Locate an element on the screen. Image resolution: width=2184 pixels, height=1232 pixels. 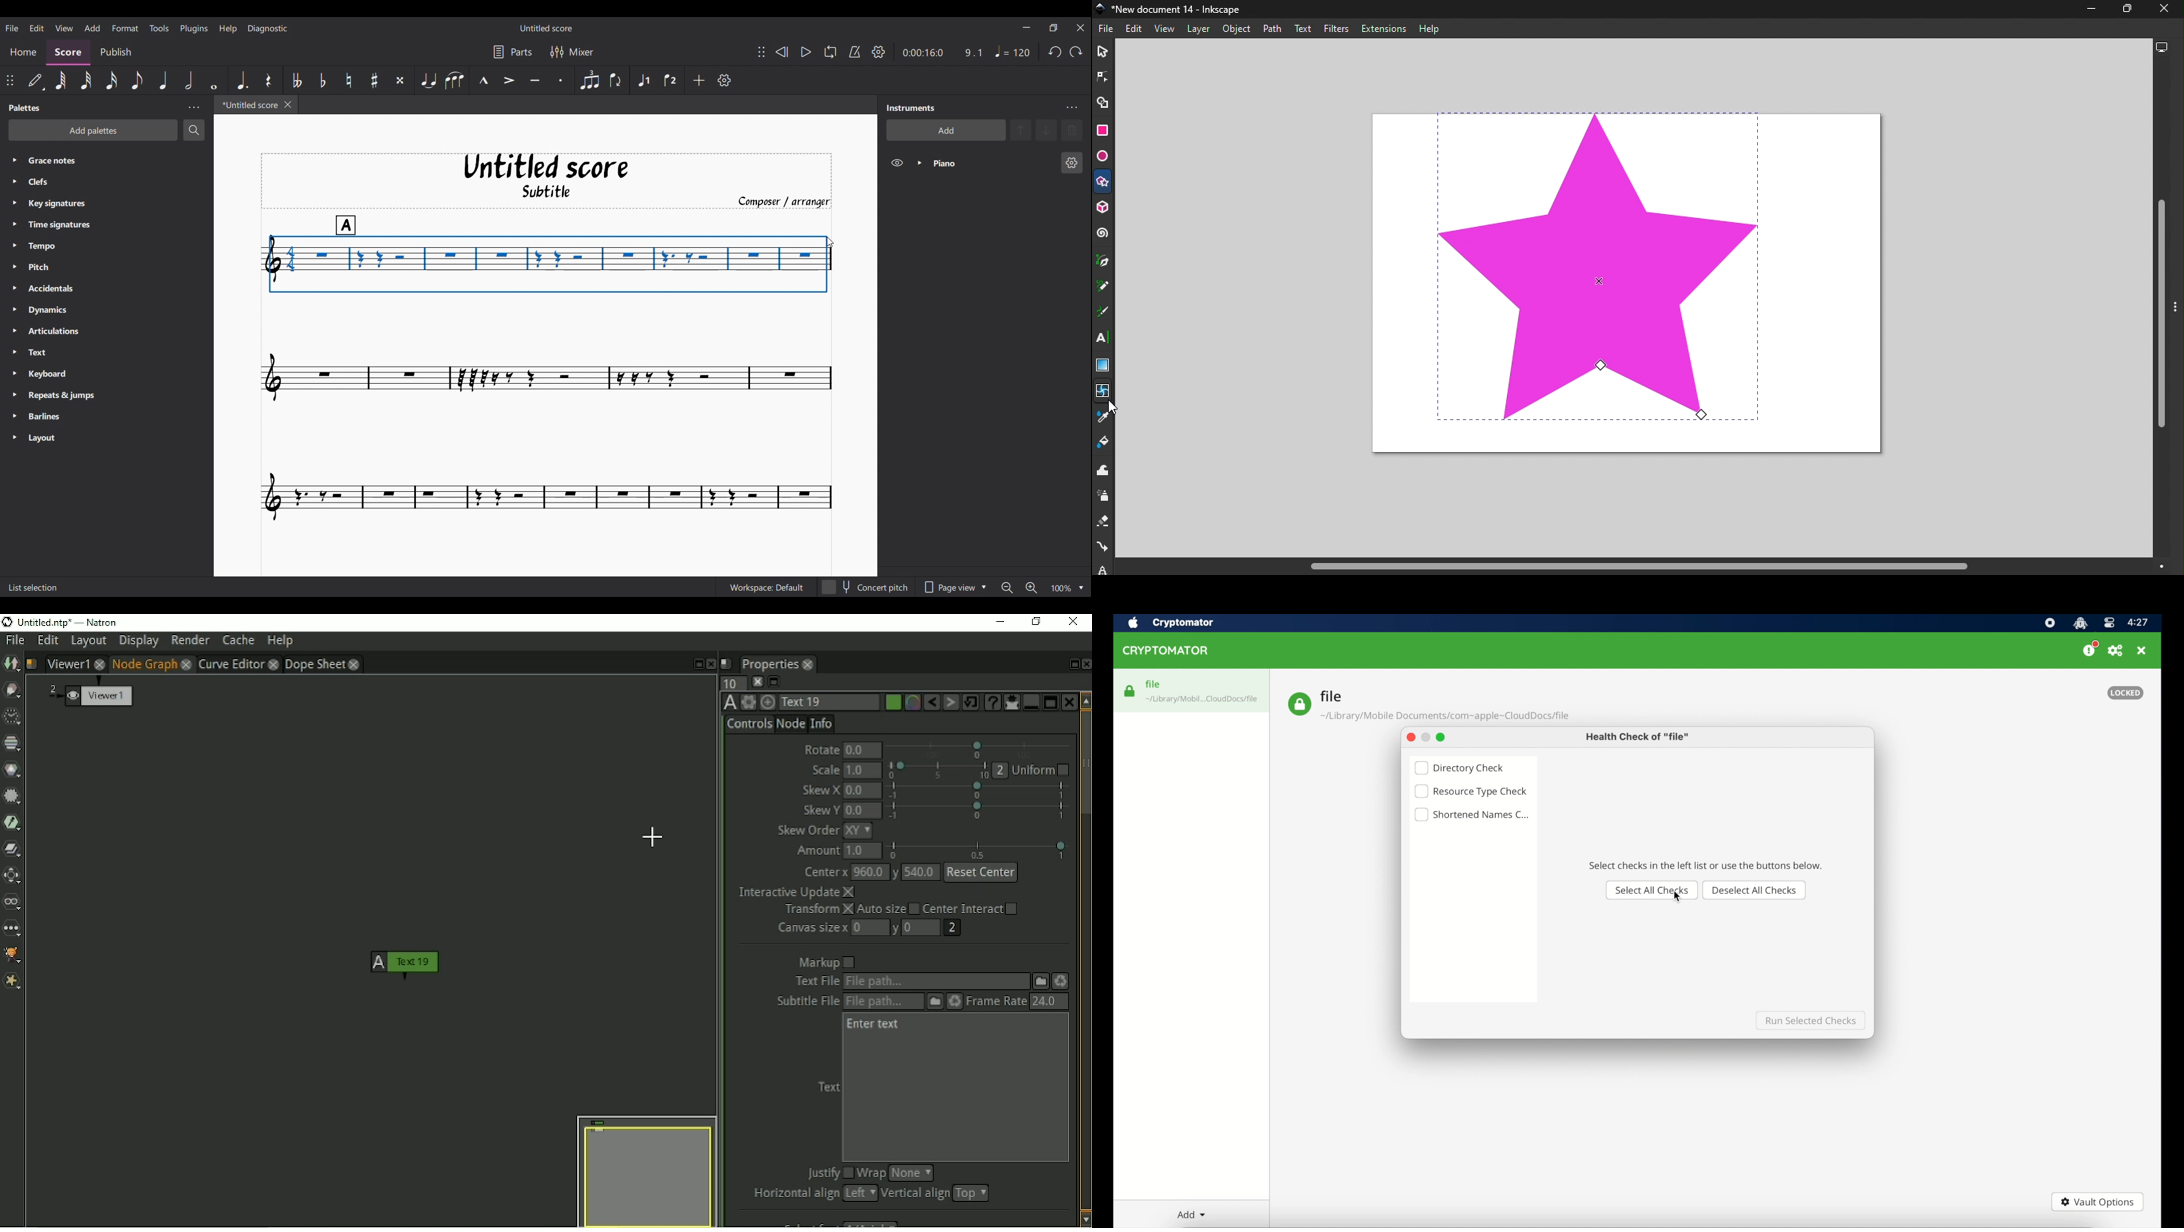
minimize is located at coordinates (1425, 737).